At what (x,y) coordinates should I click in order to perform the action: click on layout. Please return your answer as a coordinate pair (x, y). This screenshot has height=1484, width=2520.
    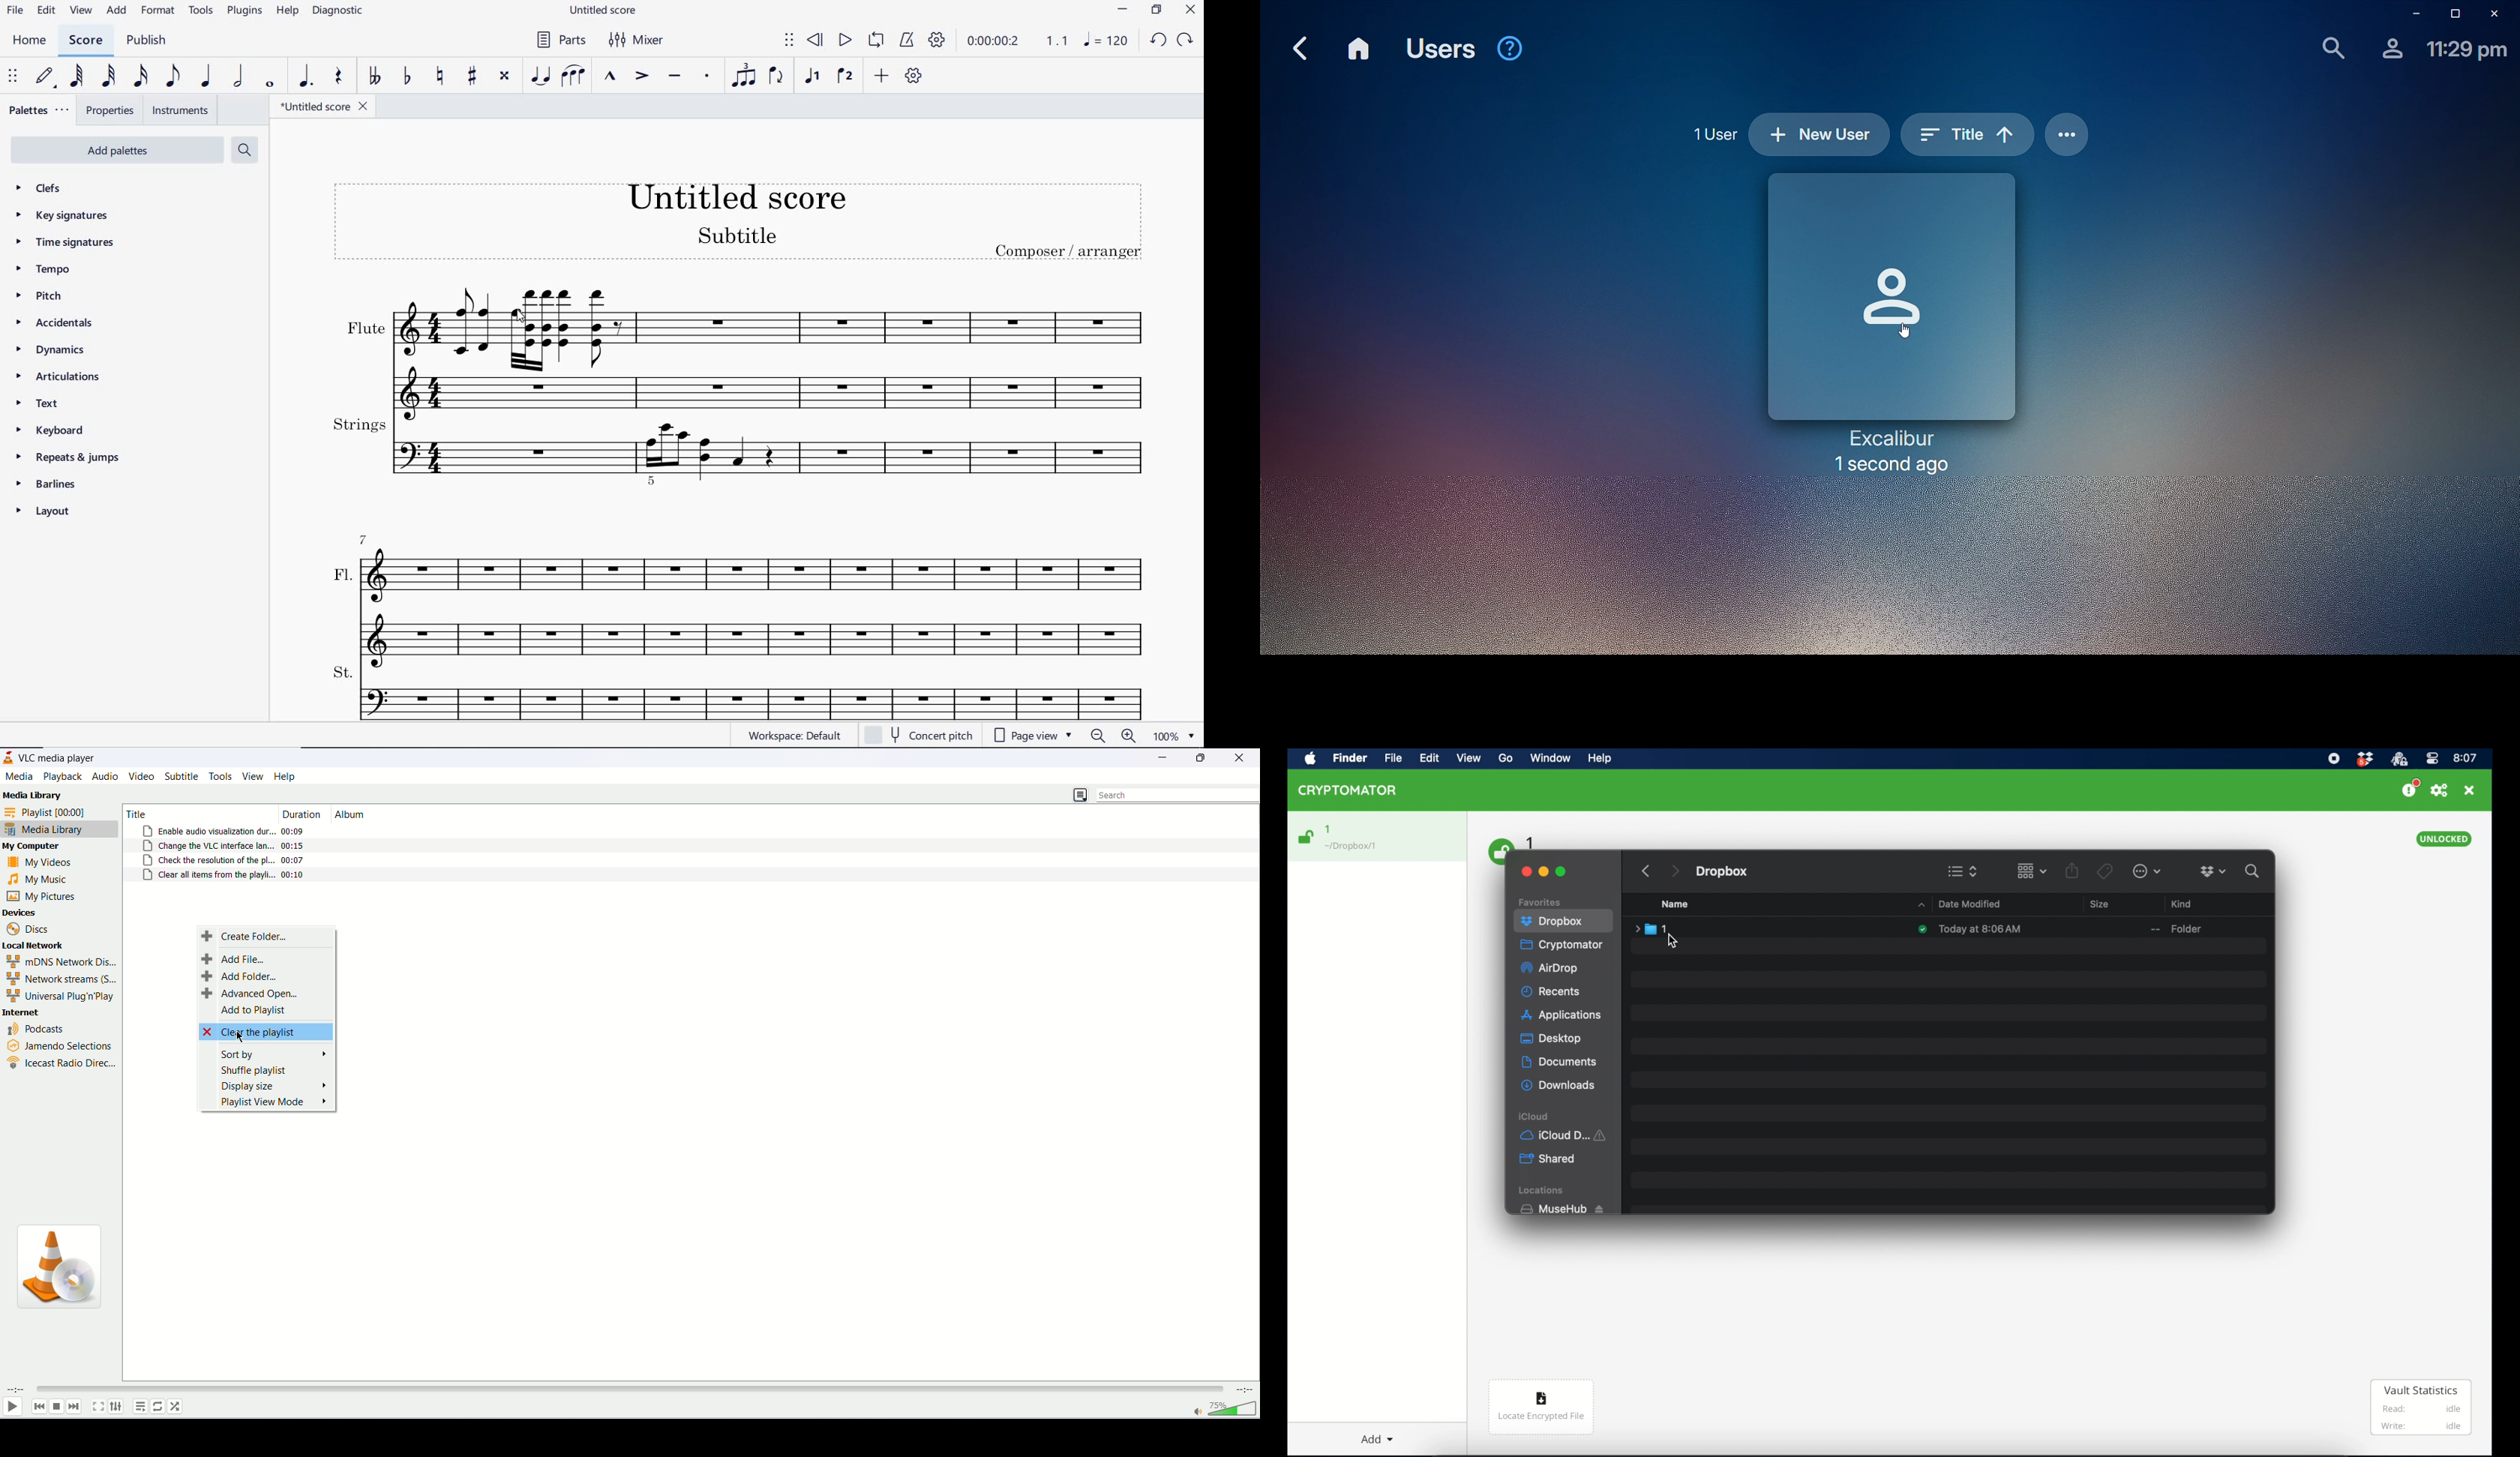
    Looking at the image, I should click on (46, 513).